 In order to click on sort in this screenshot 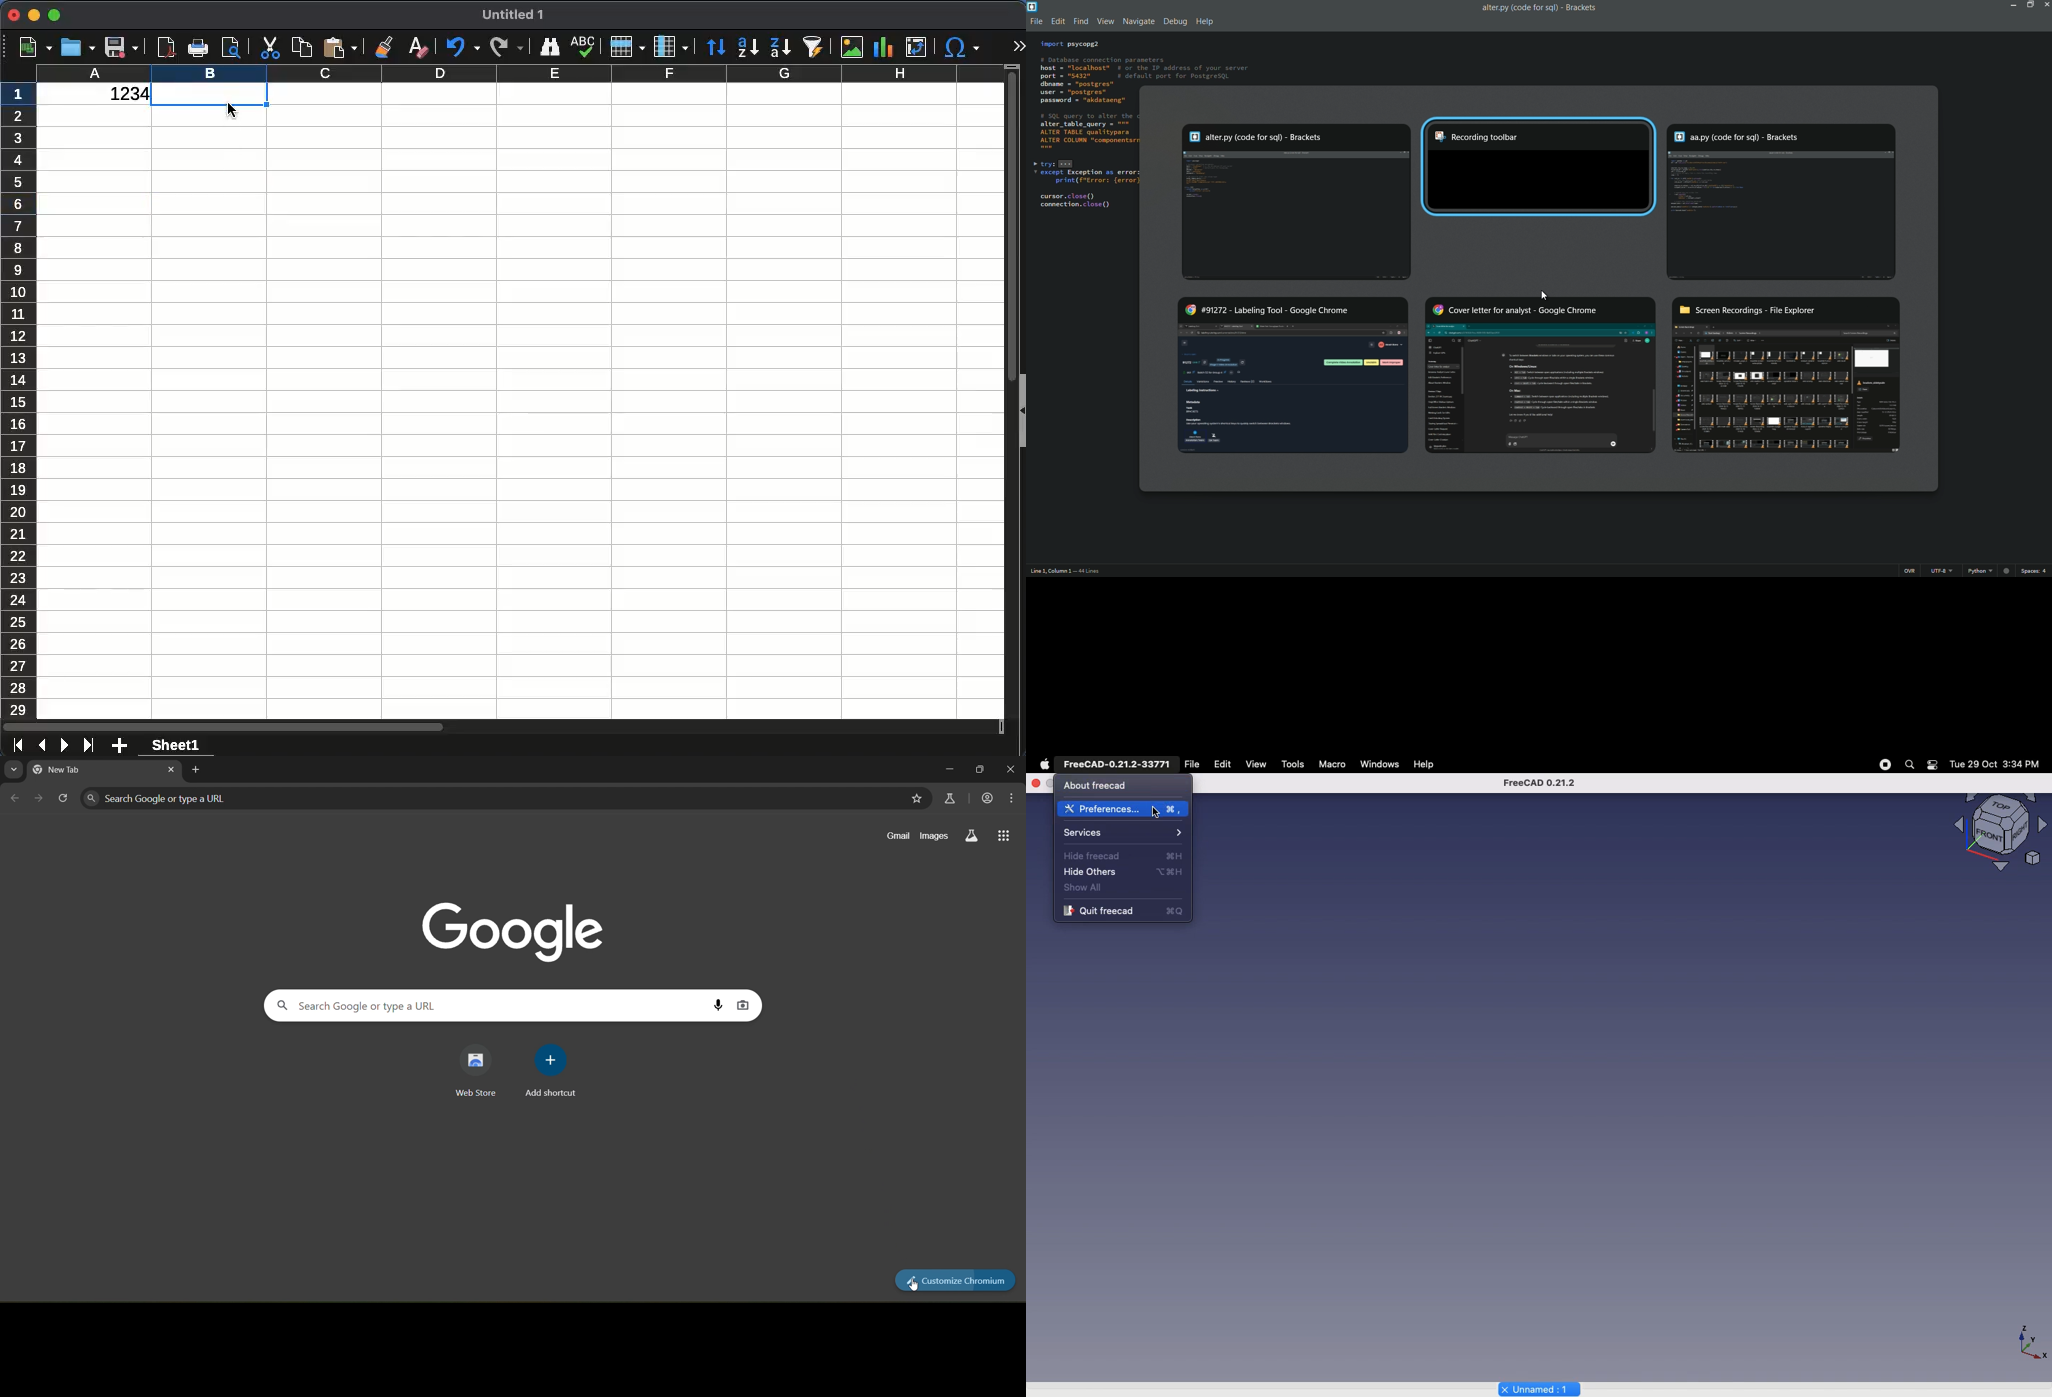, I will do `click(716, 48)`.